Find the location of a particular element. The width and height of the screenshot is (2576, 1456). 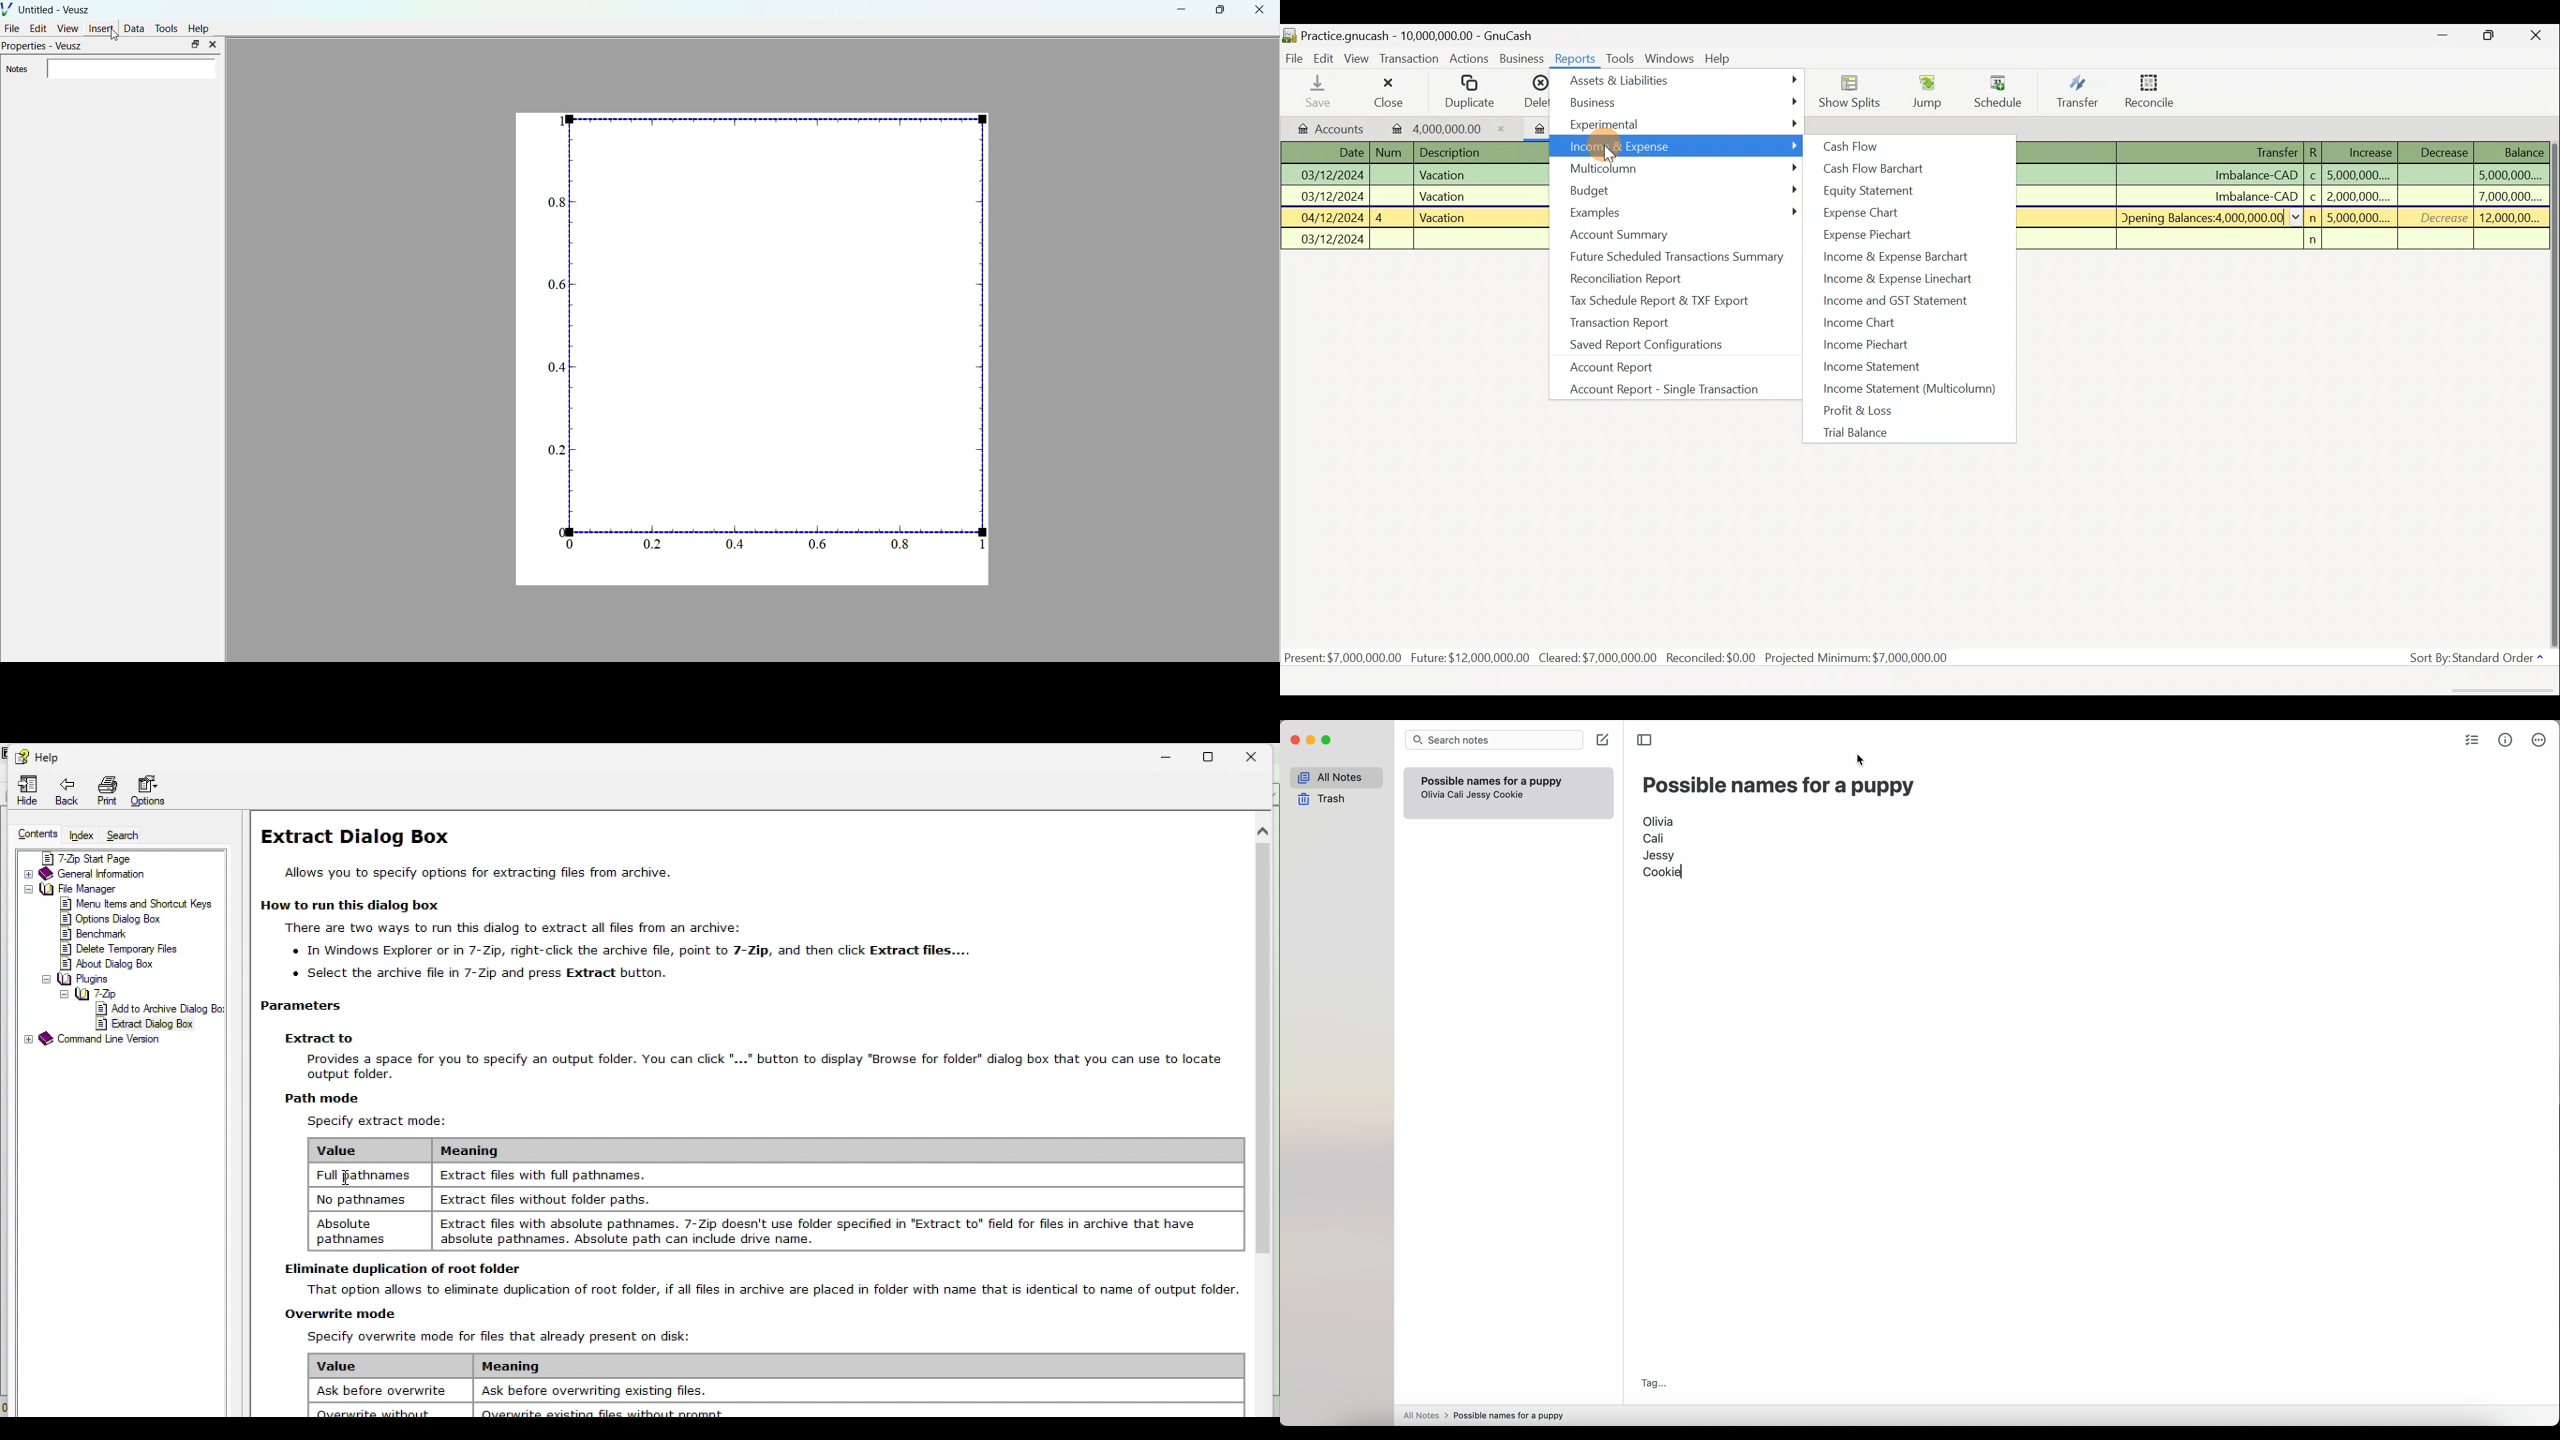

Decrease is located at coordinates (2445, 217).